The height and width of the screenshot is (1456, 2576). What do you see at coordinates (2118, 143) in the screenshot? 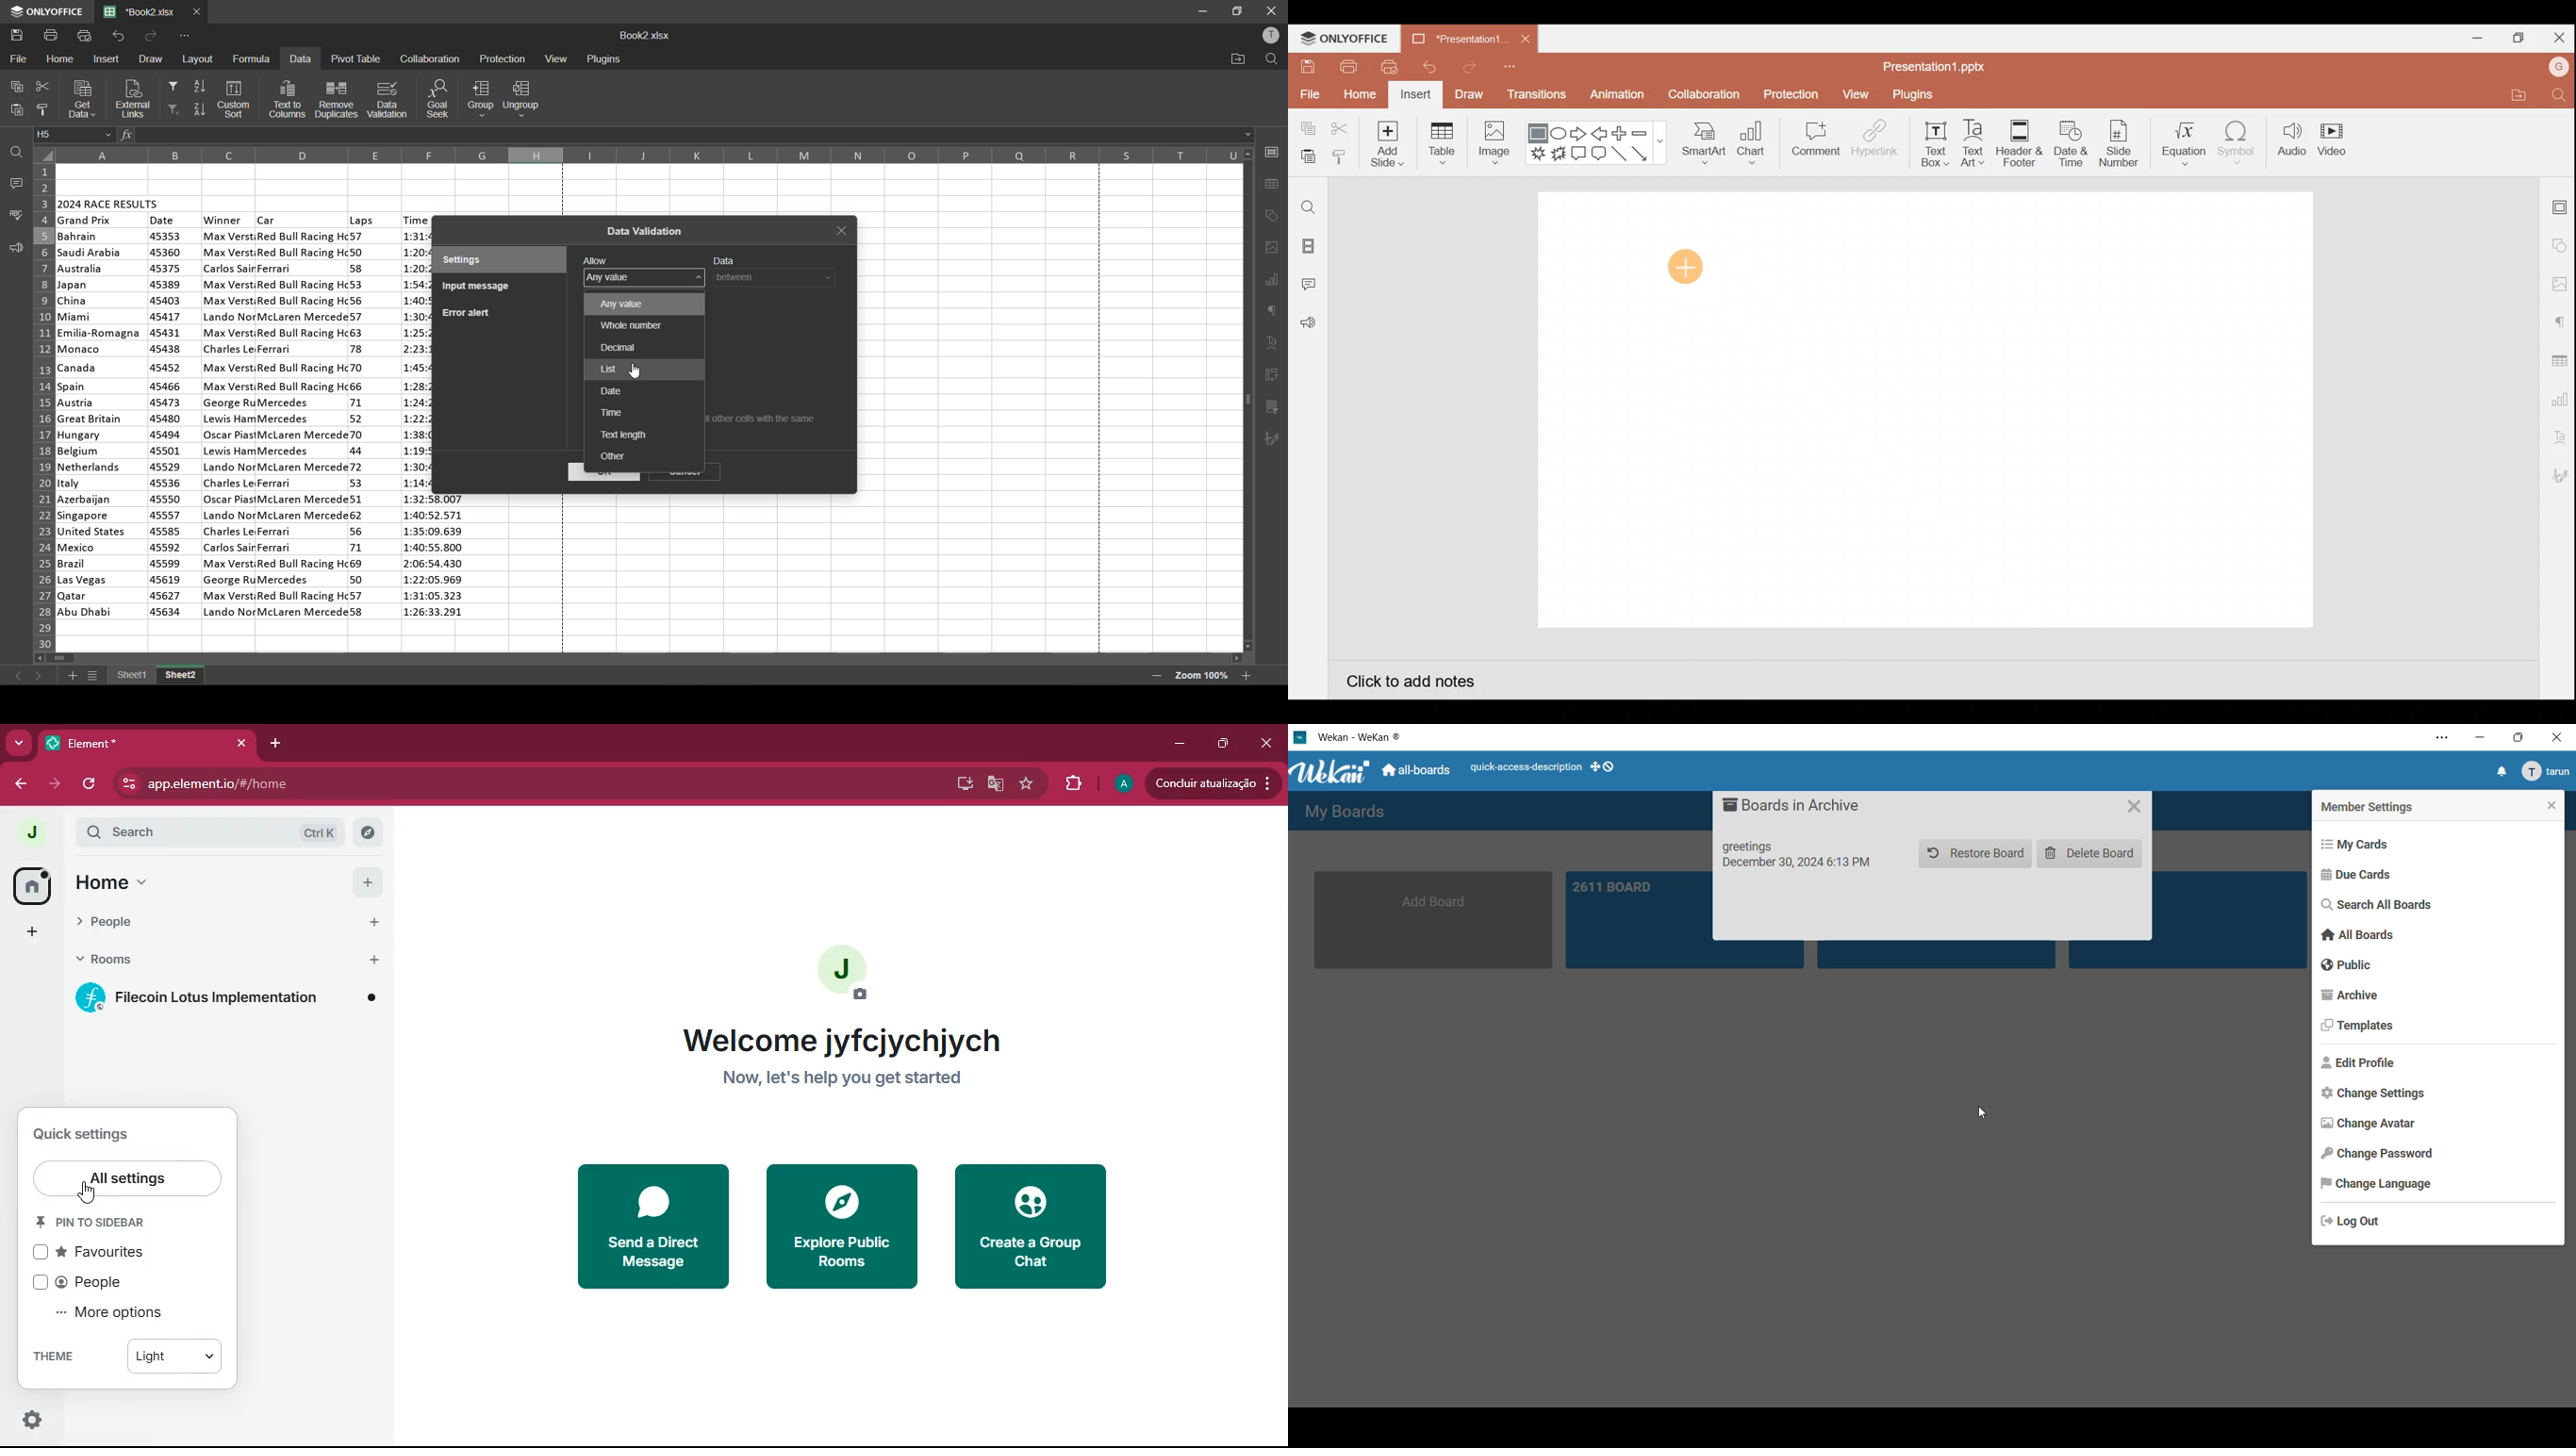
I see `Slide number` at bounding box center [2118, 143].